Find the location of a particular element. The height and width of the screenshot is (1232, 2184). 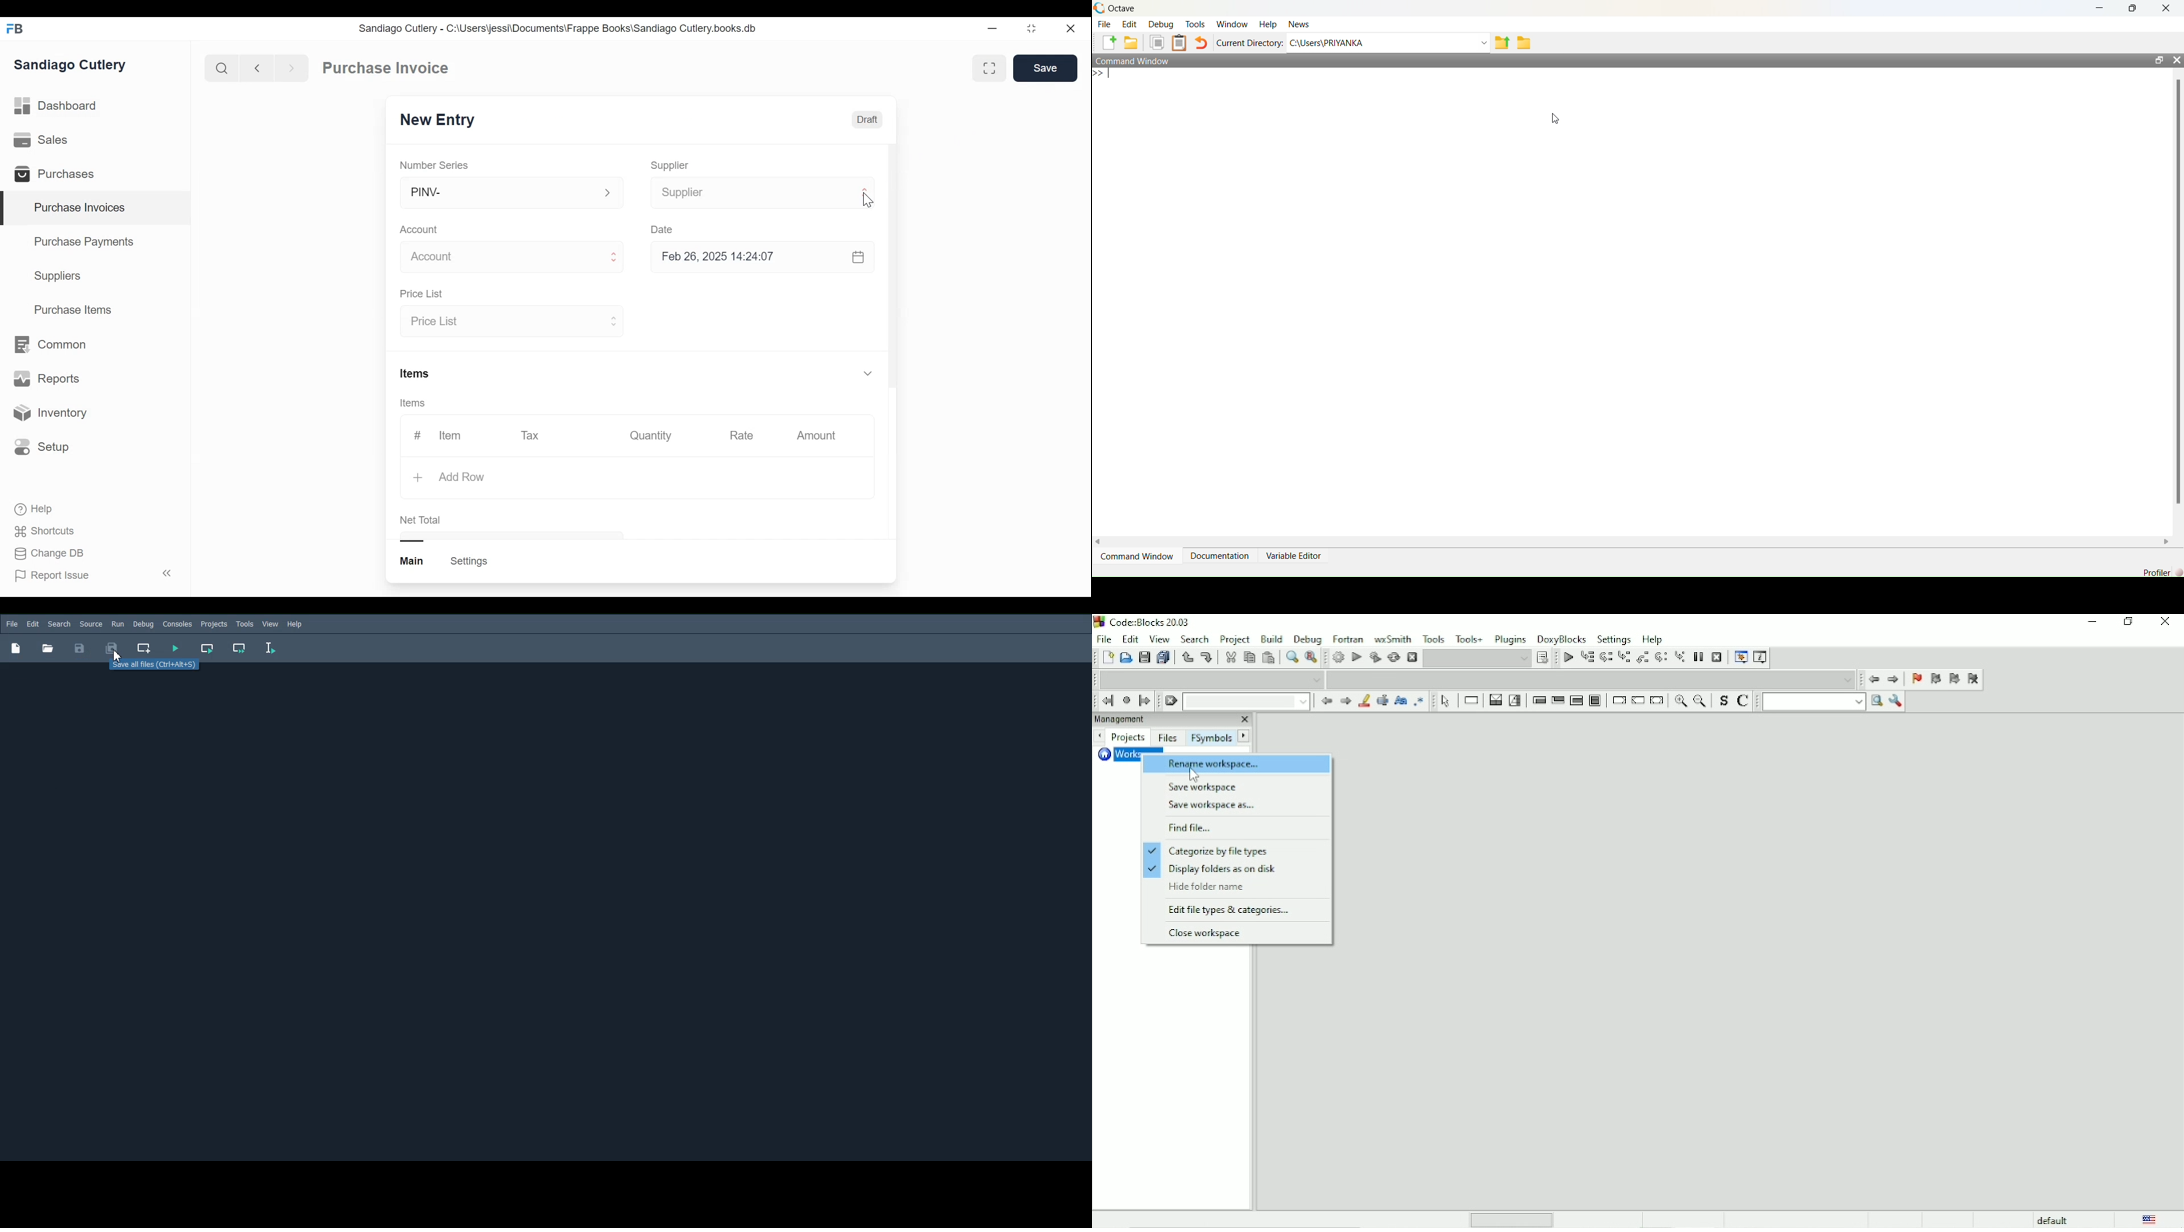

Reports is located at coordinates (47, 381).